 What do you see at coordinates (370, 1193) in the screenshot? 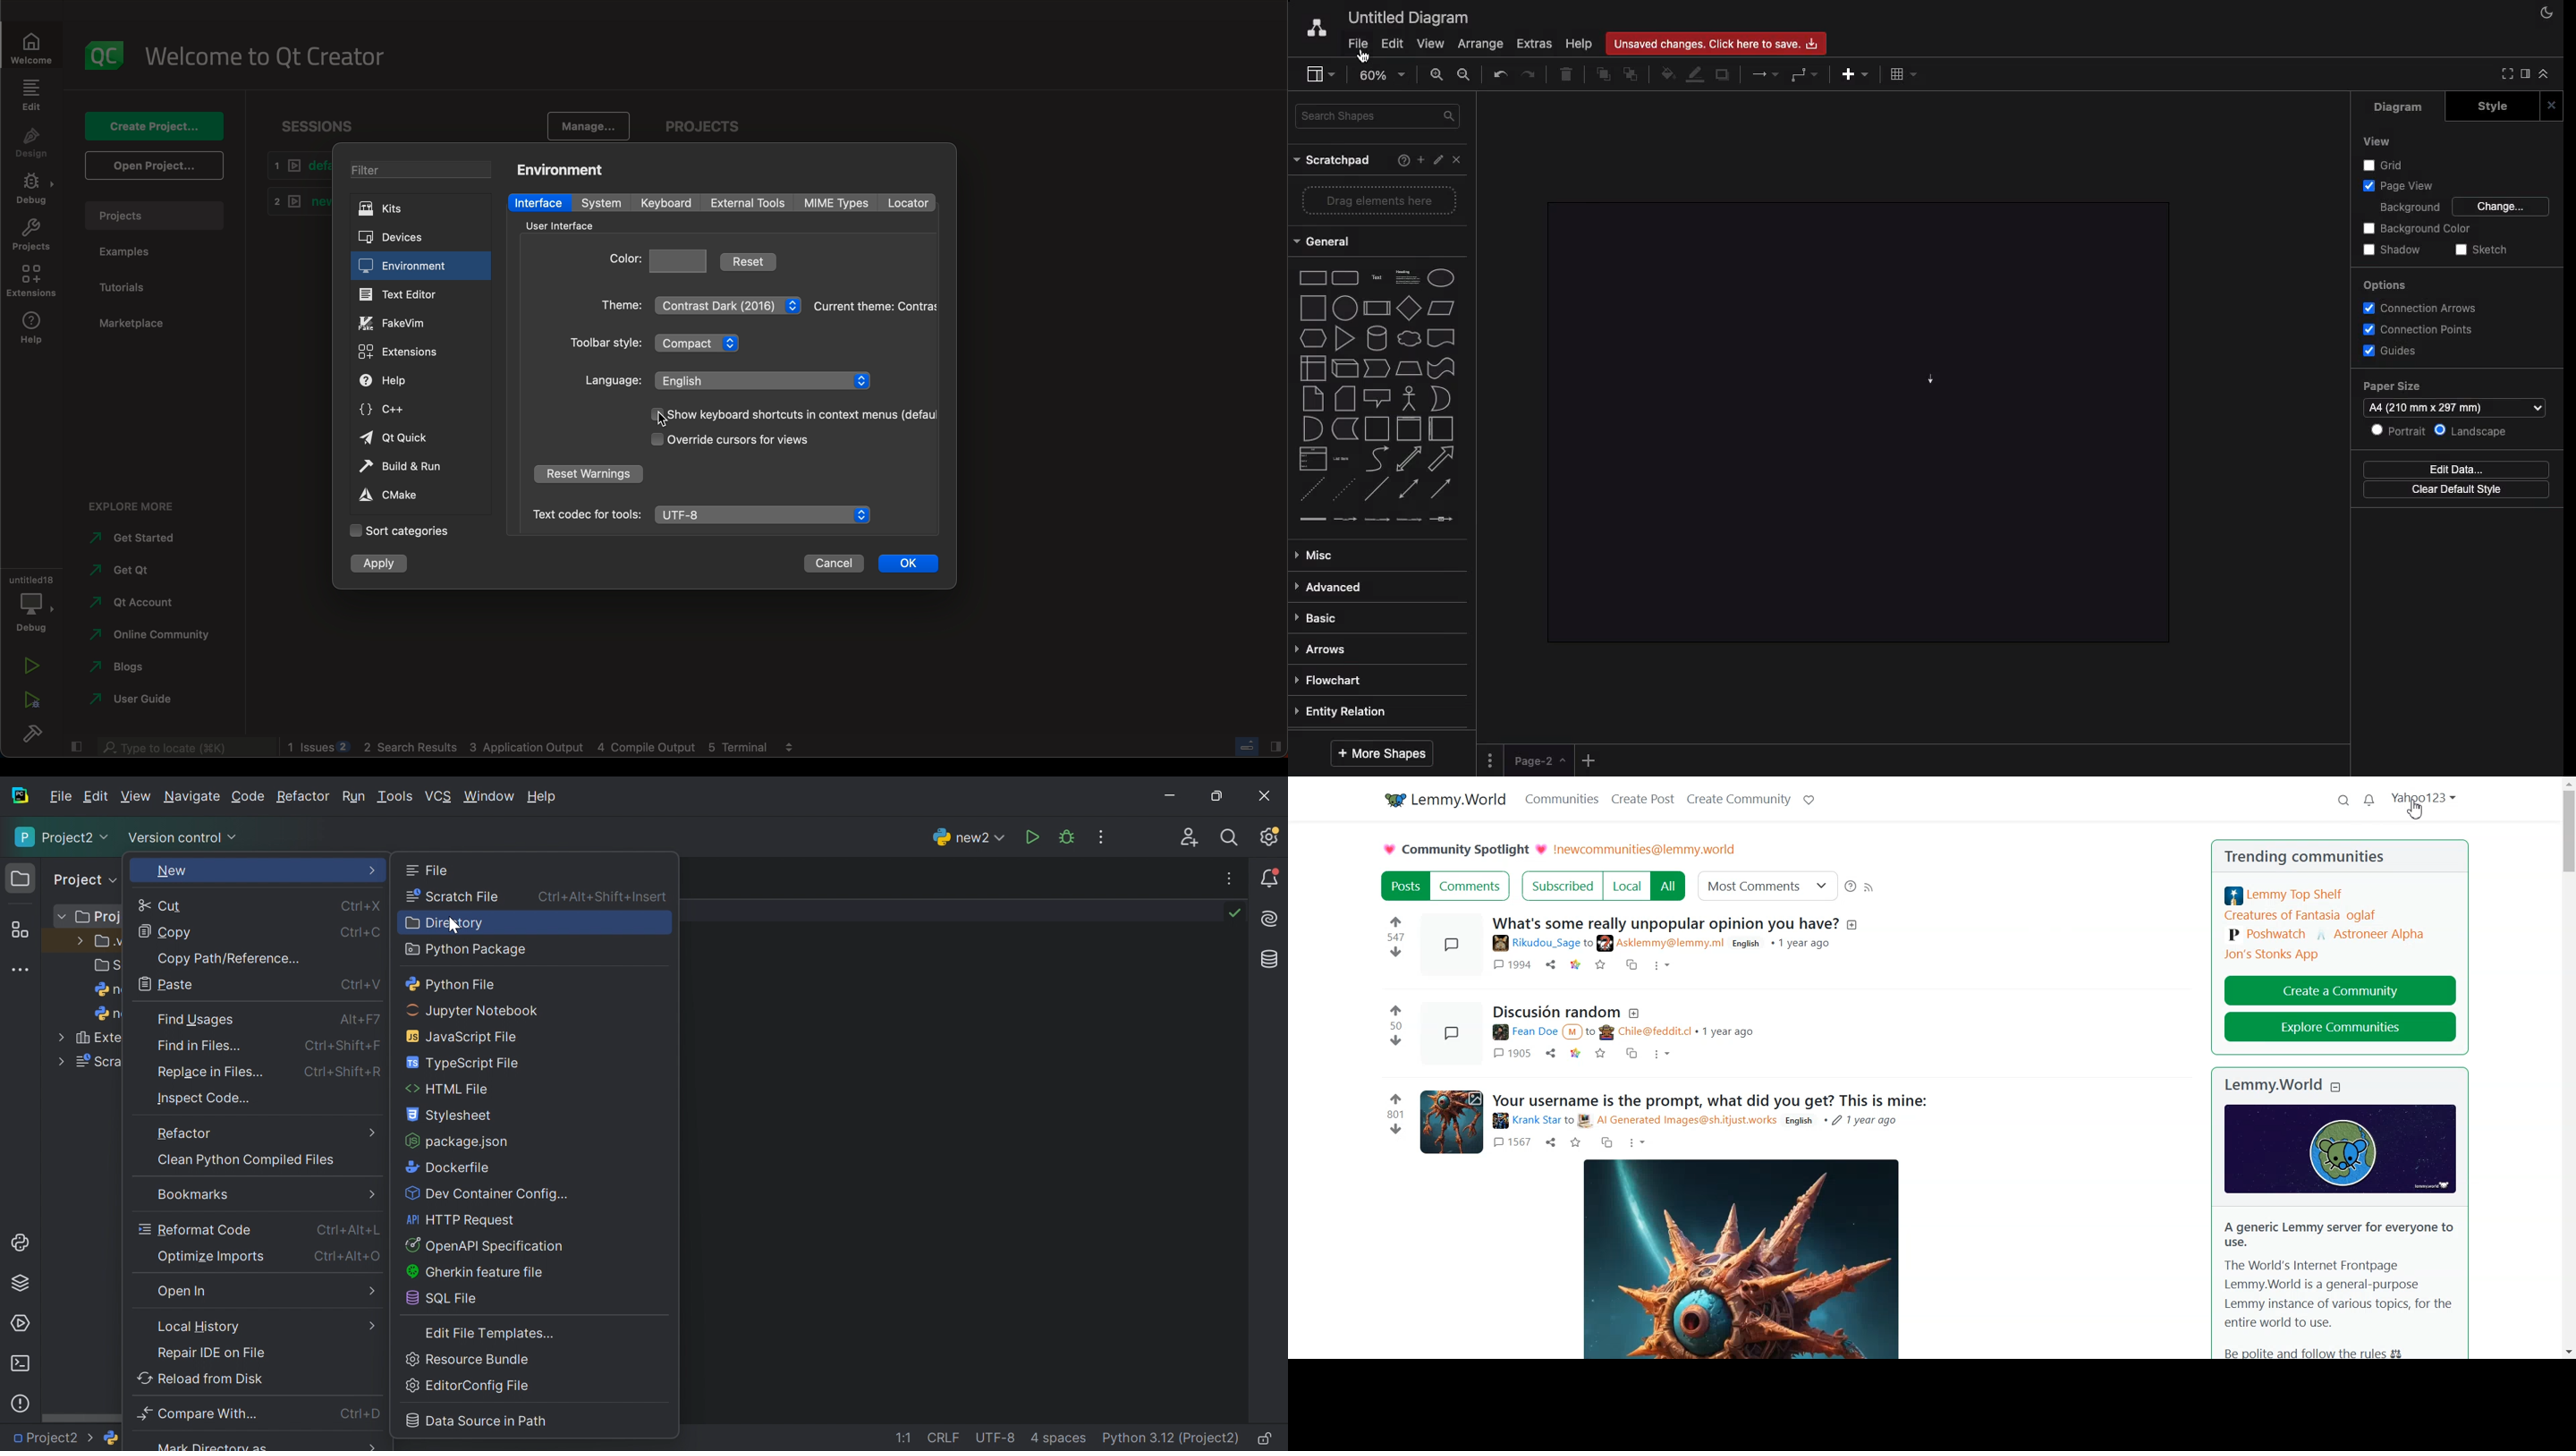
I see `` at bounding box center [370, 1193].